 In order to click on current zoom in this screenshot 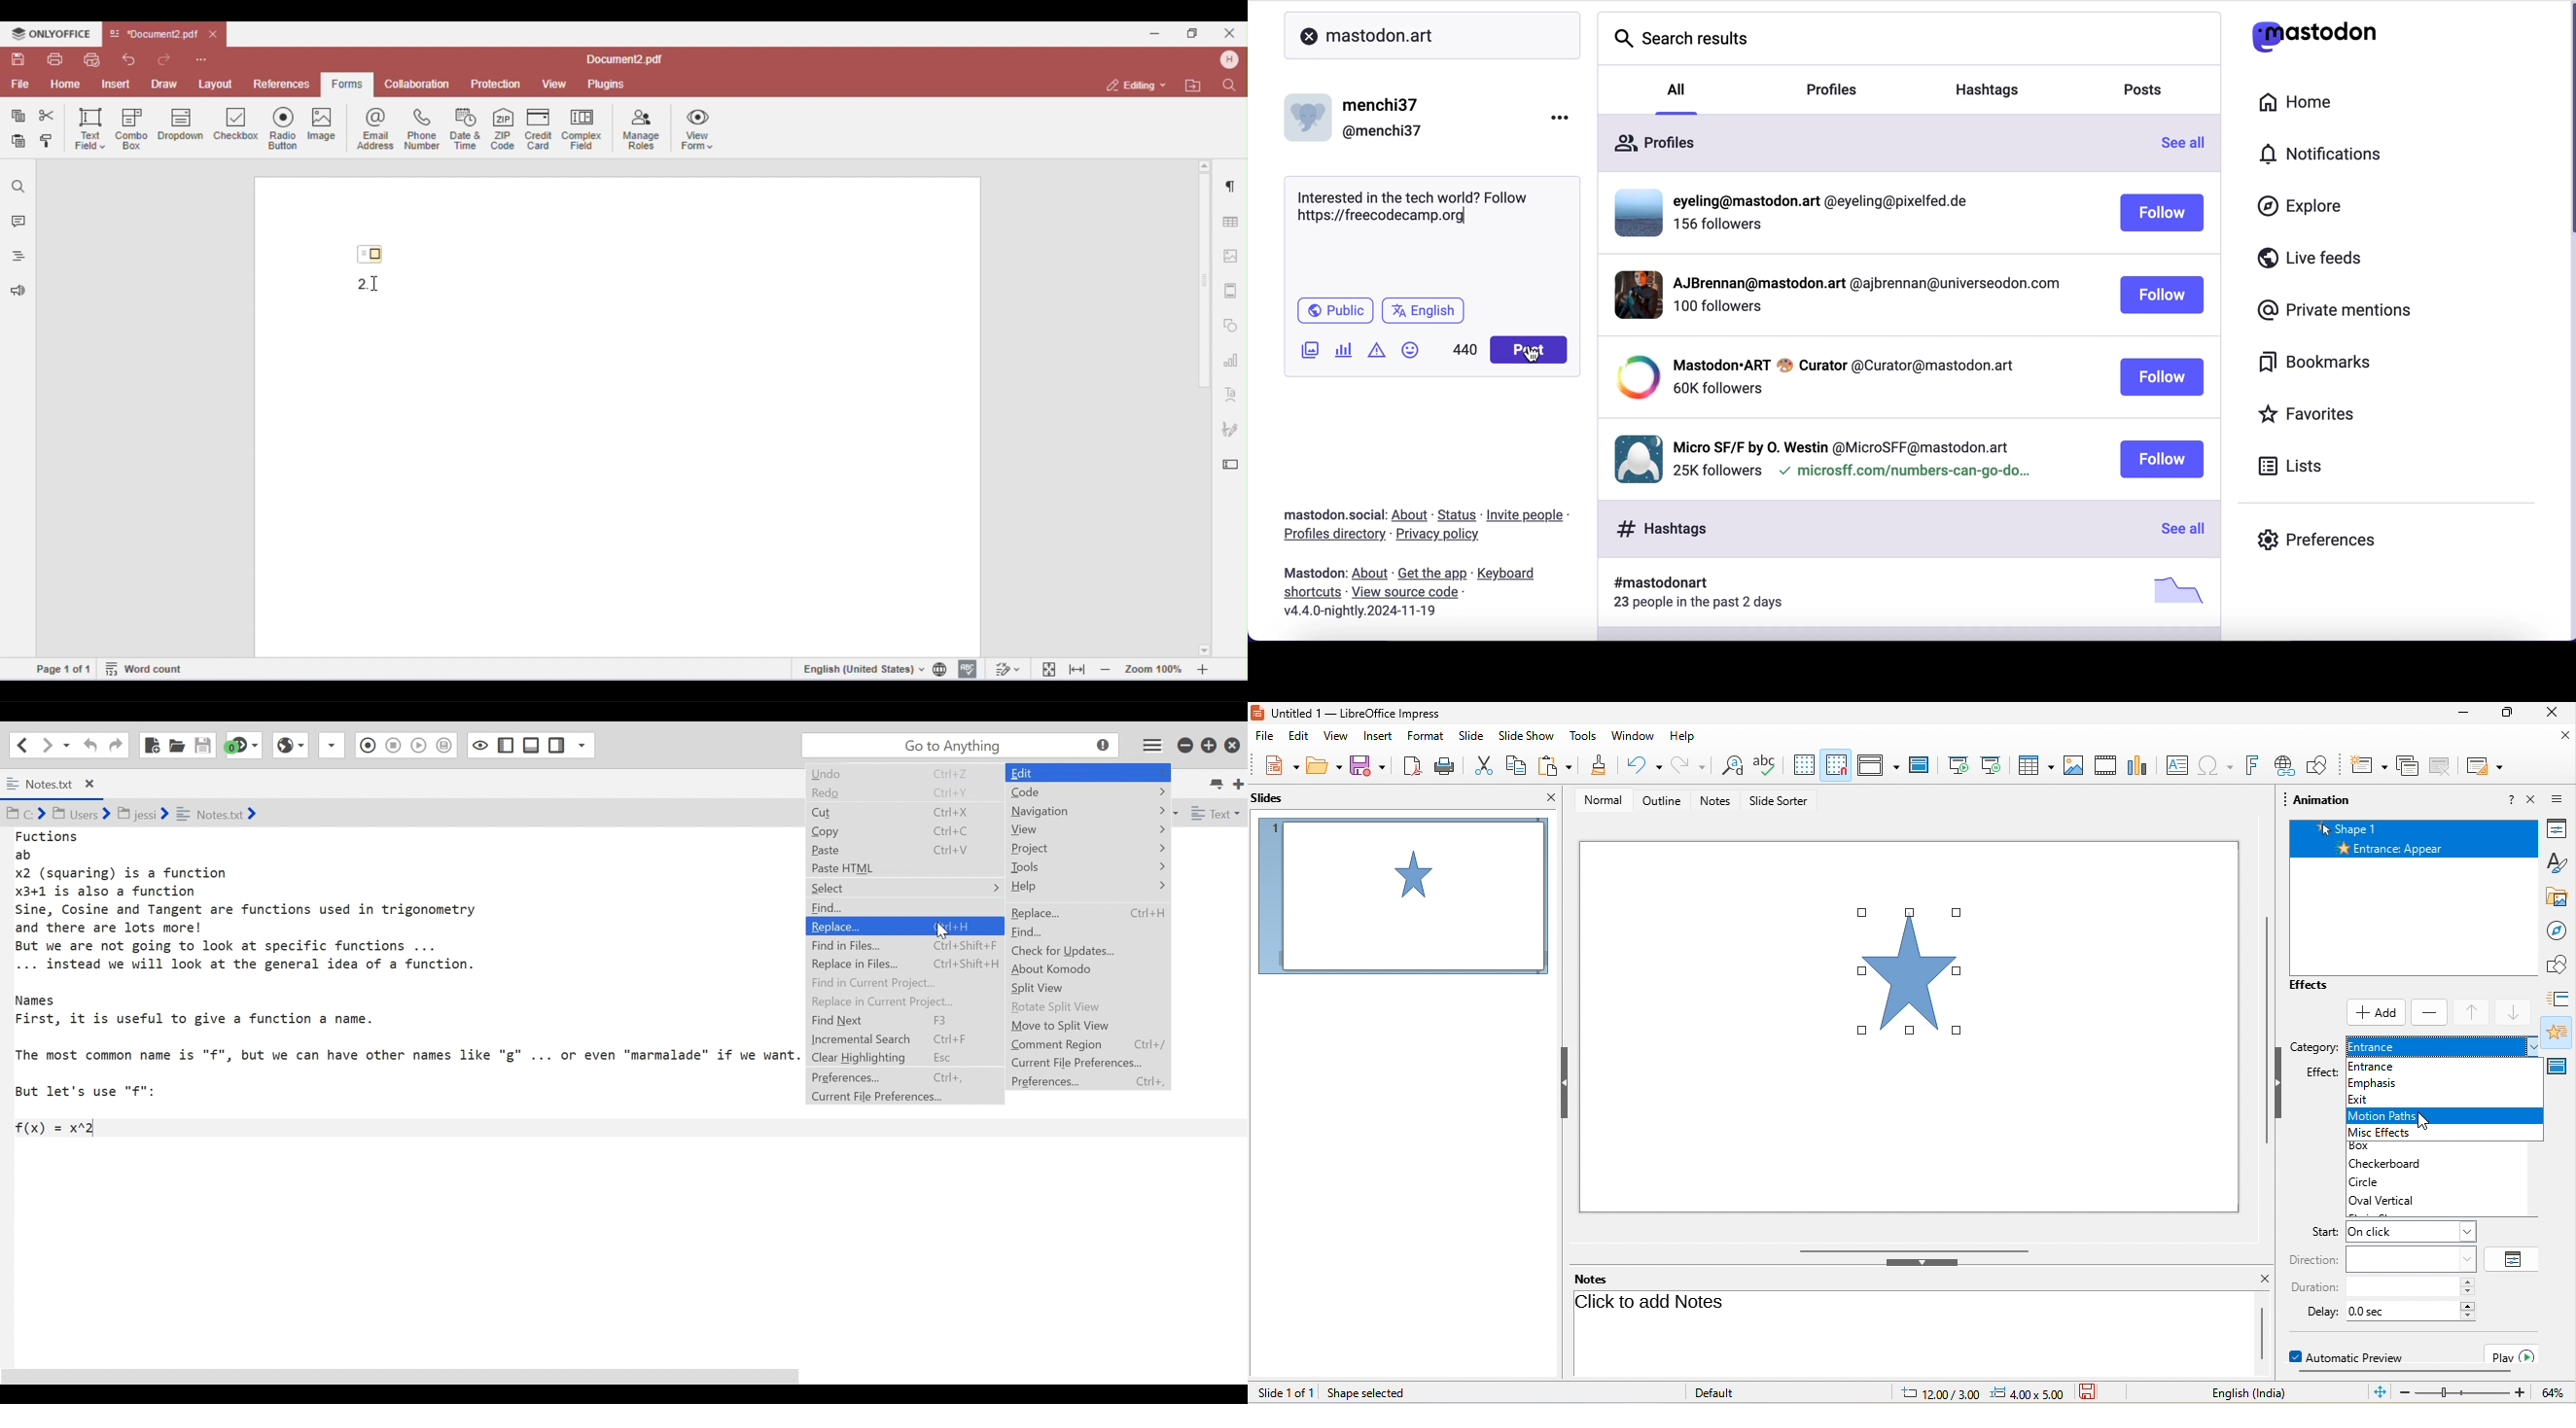, I will do `click(2553, 1392)`.